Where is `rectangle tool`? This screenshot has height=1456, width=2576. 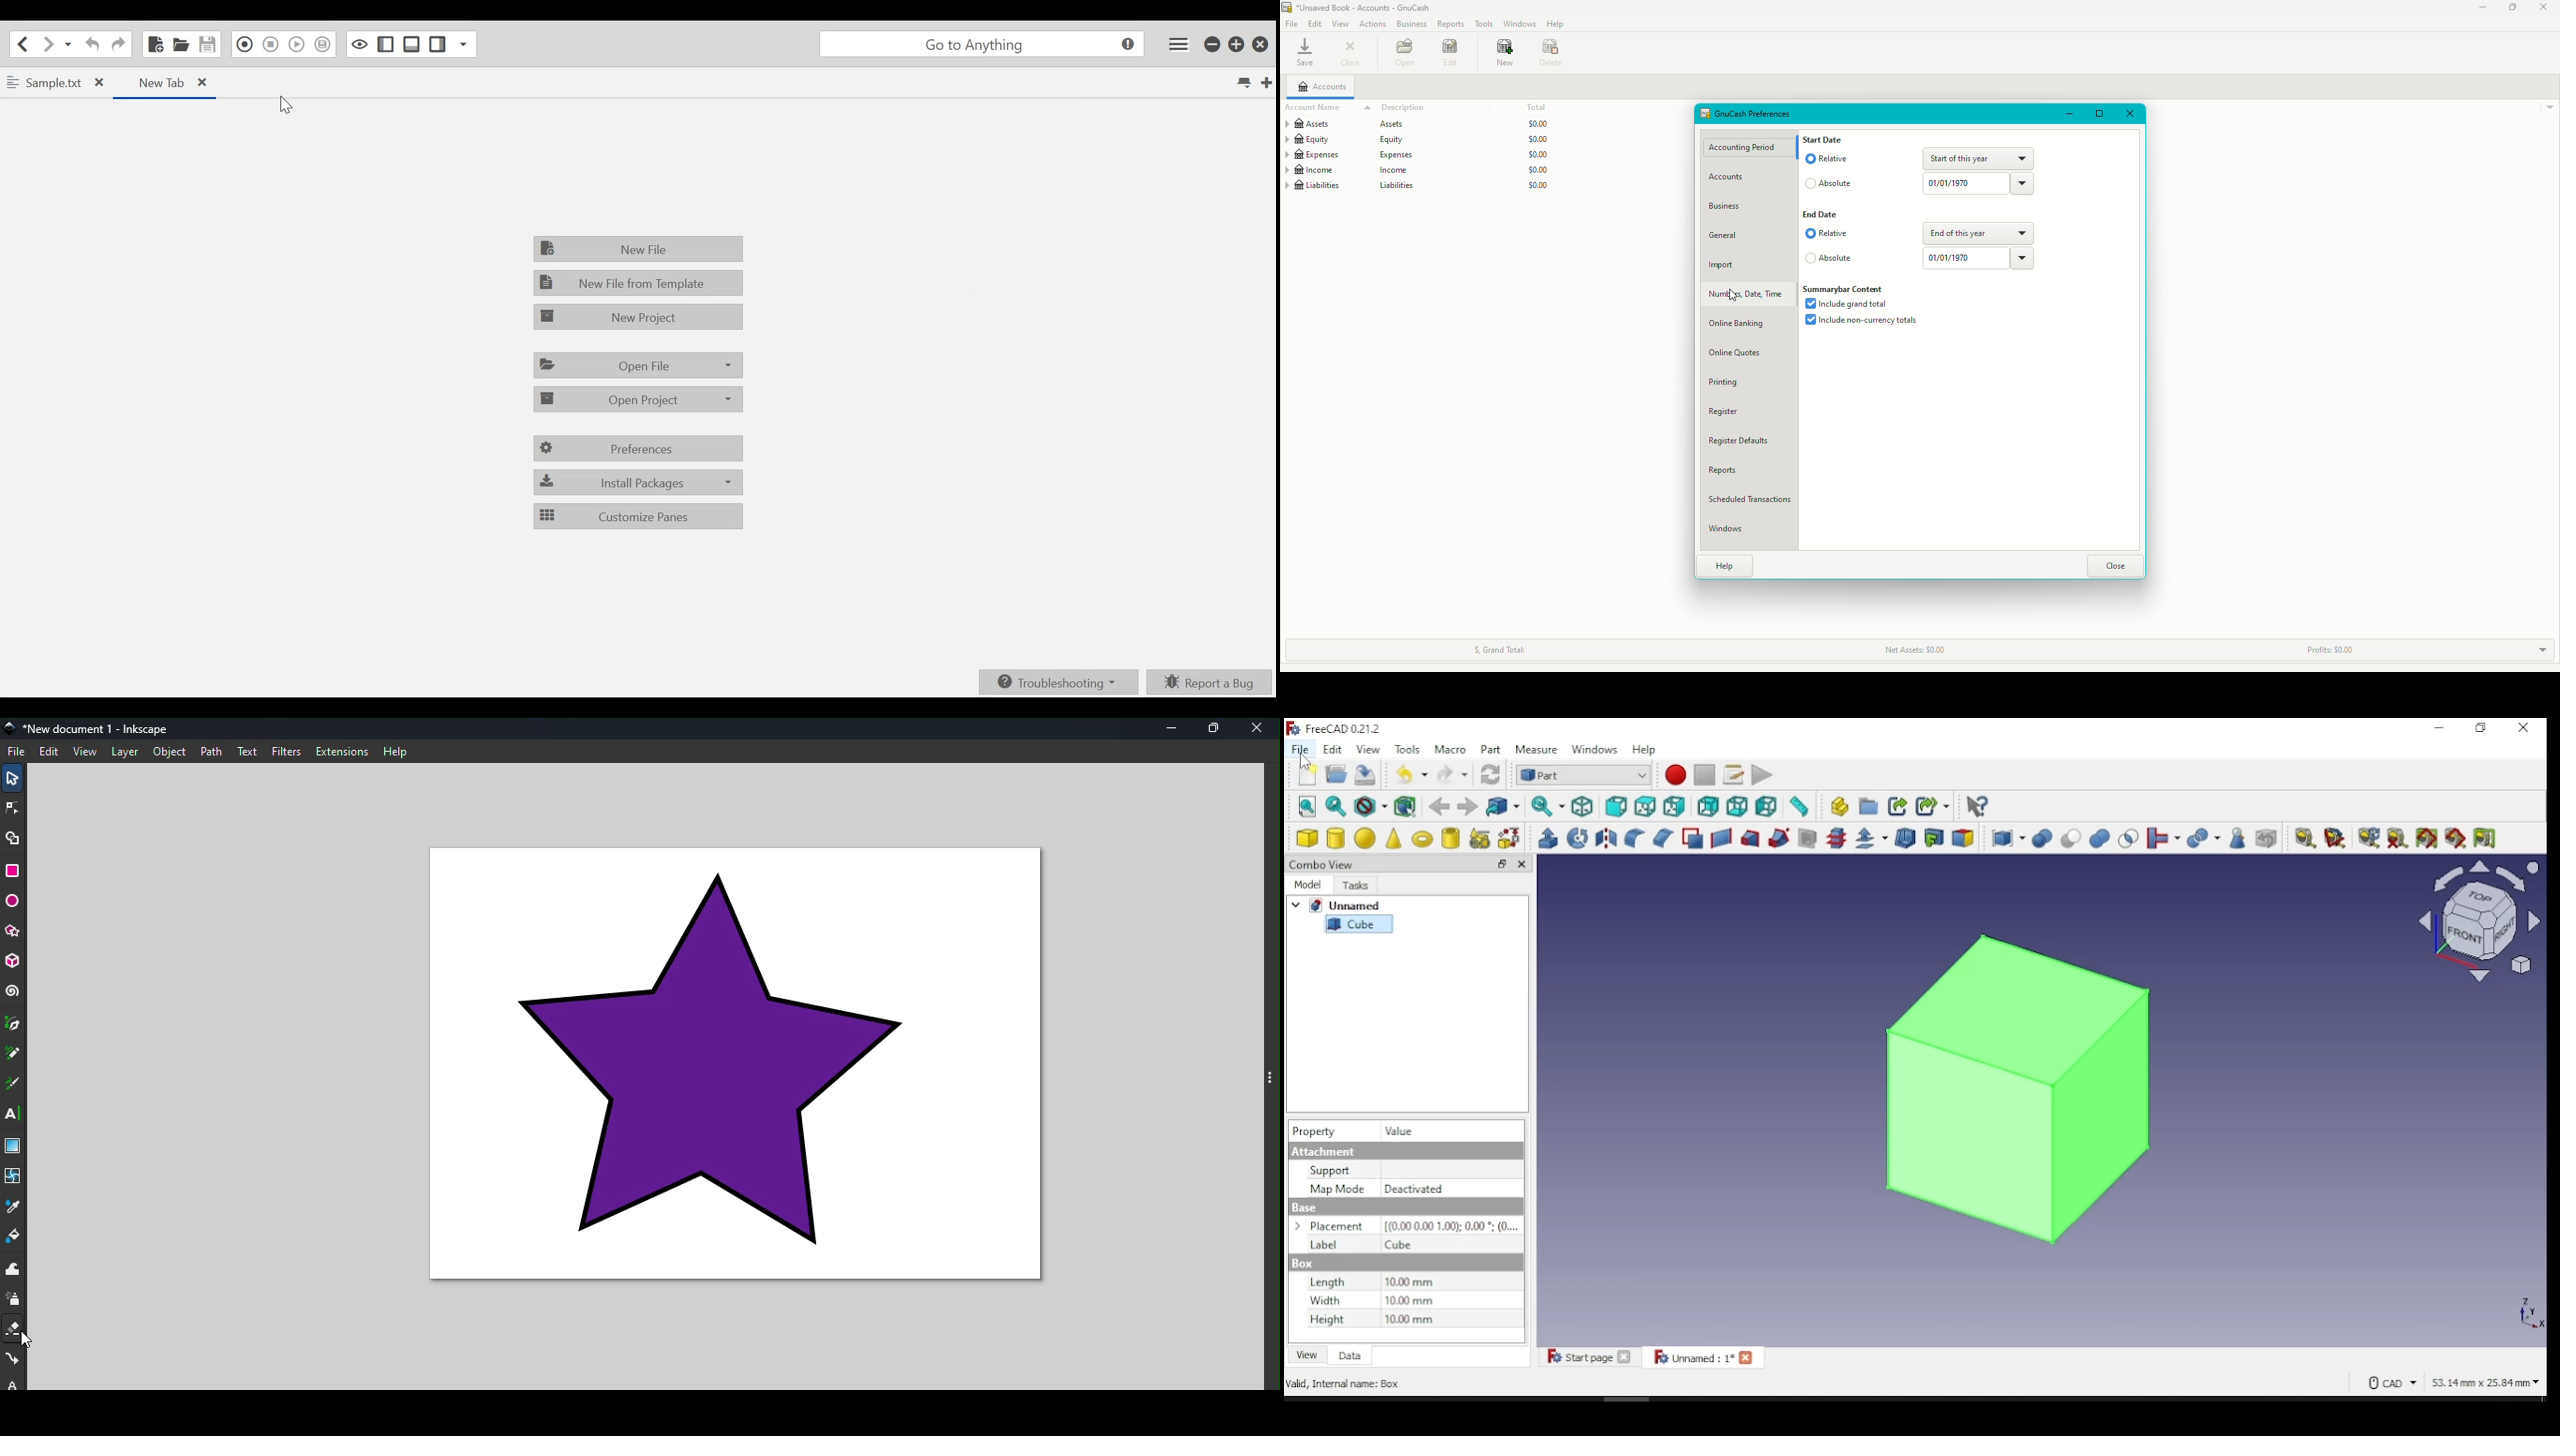
rectangle tool is located at coordinates (13, 870).